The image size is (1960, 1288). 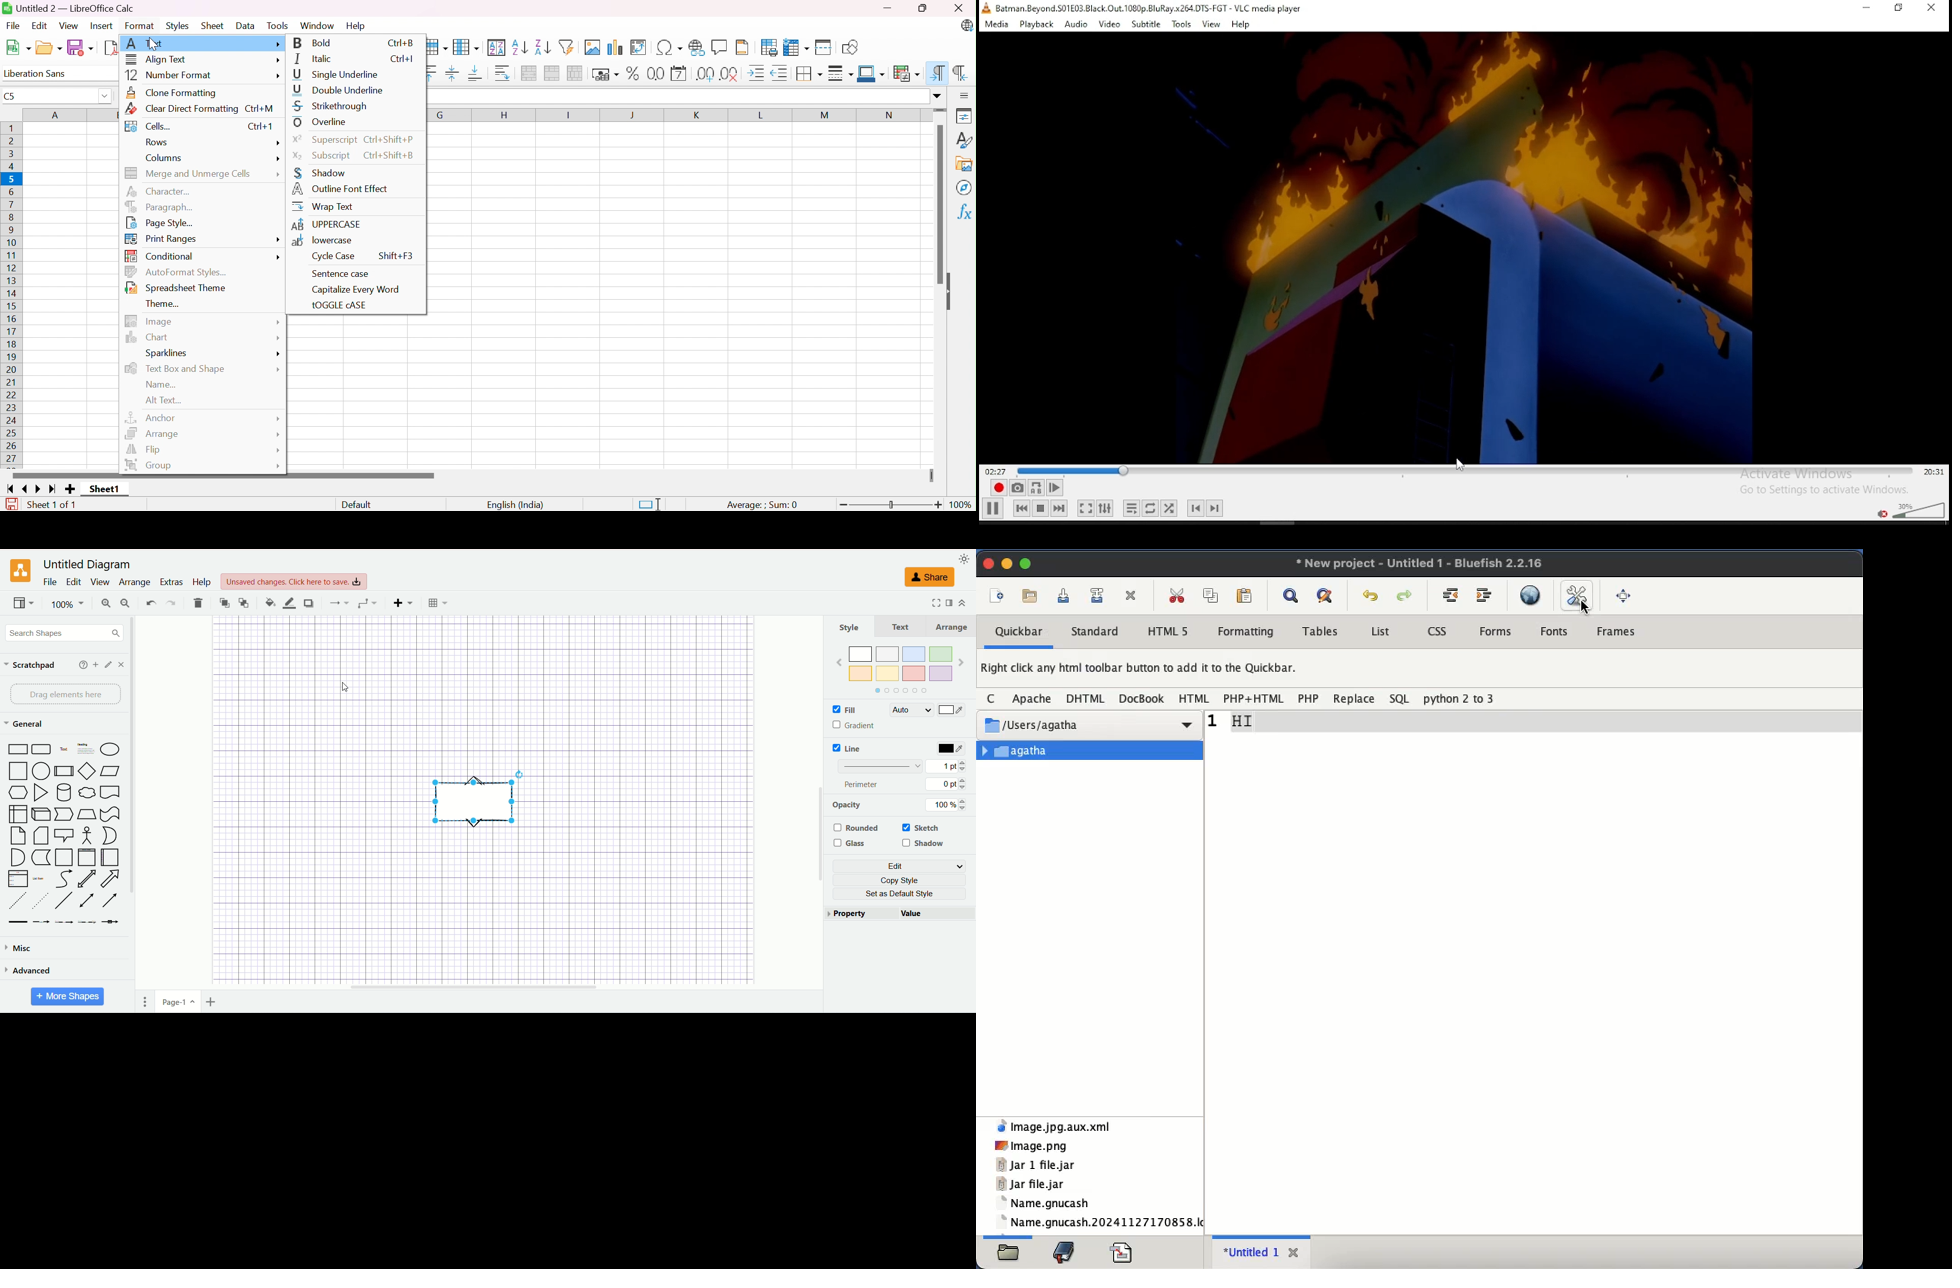 What do you see at coordinates (11, 97) in the screenshot?
I see `C5` at bounding box center [11, 97].